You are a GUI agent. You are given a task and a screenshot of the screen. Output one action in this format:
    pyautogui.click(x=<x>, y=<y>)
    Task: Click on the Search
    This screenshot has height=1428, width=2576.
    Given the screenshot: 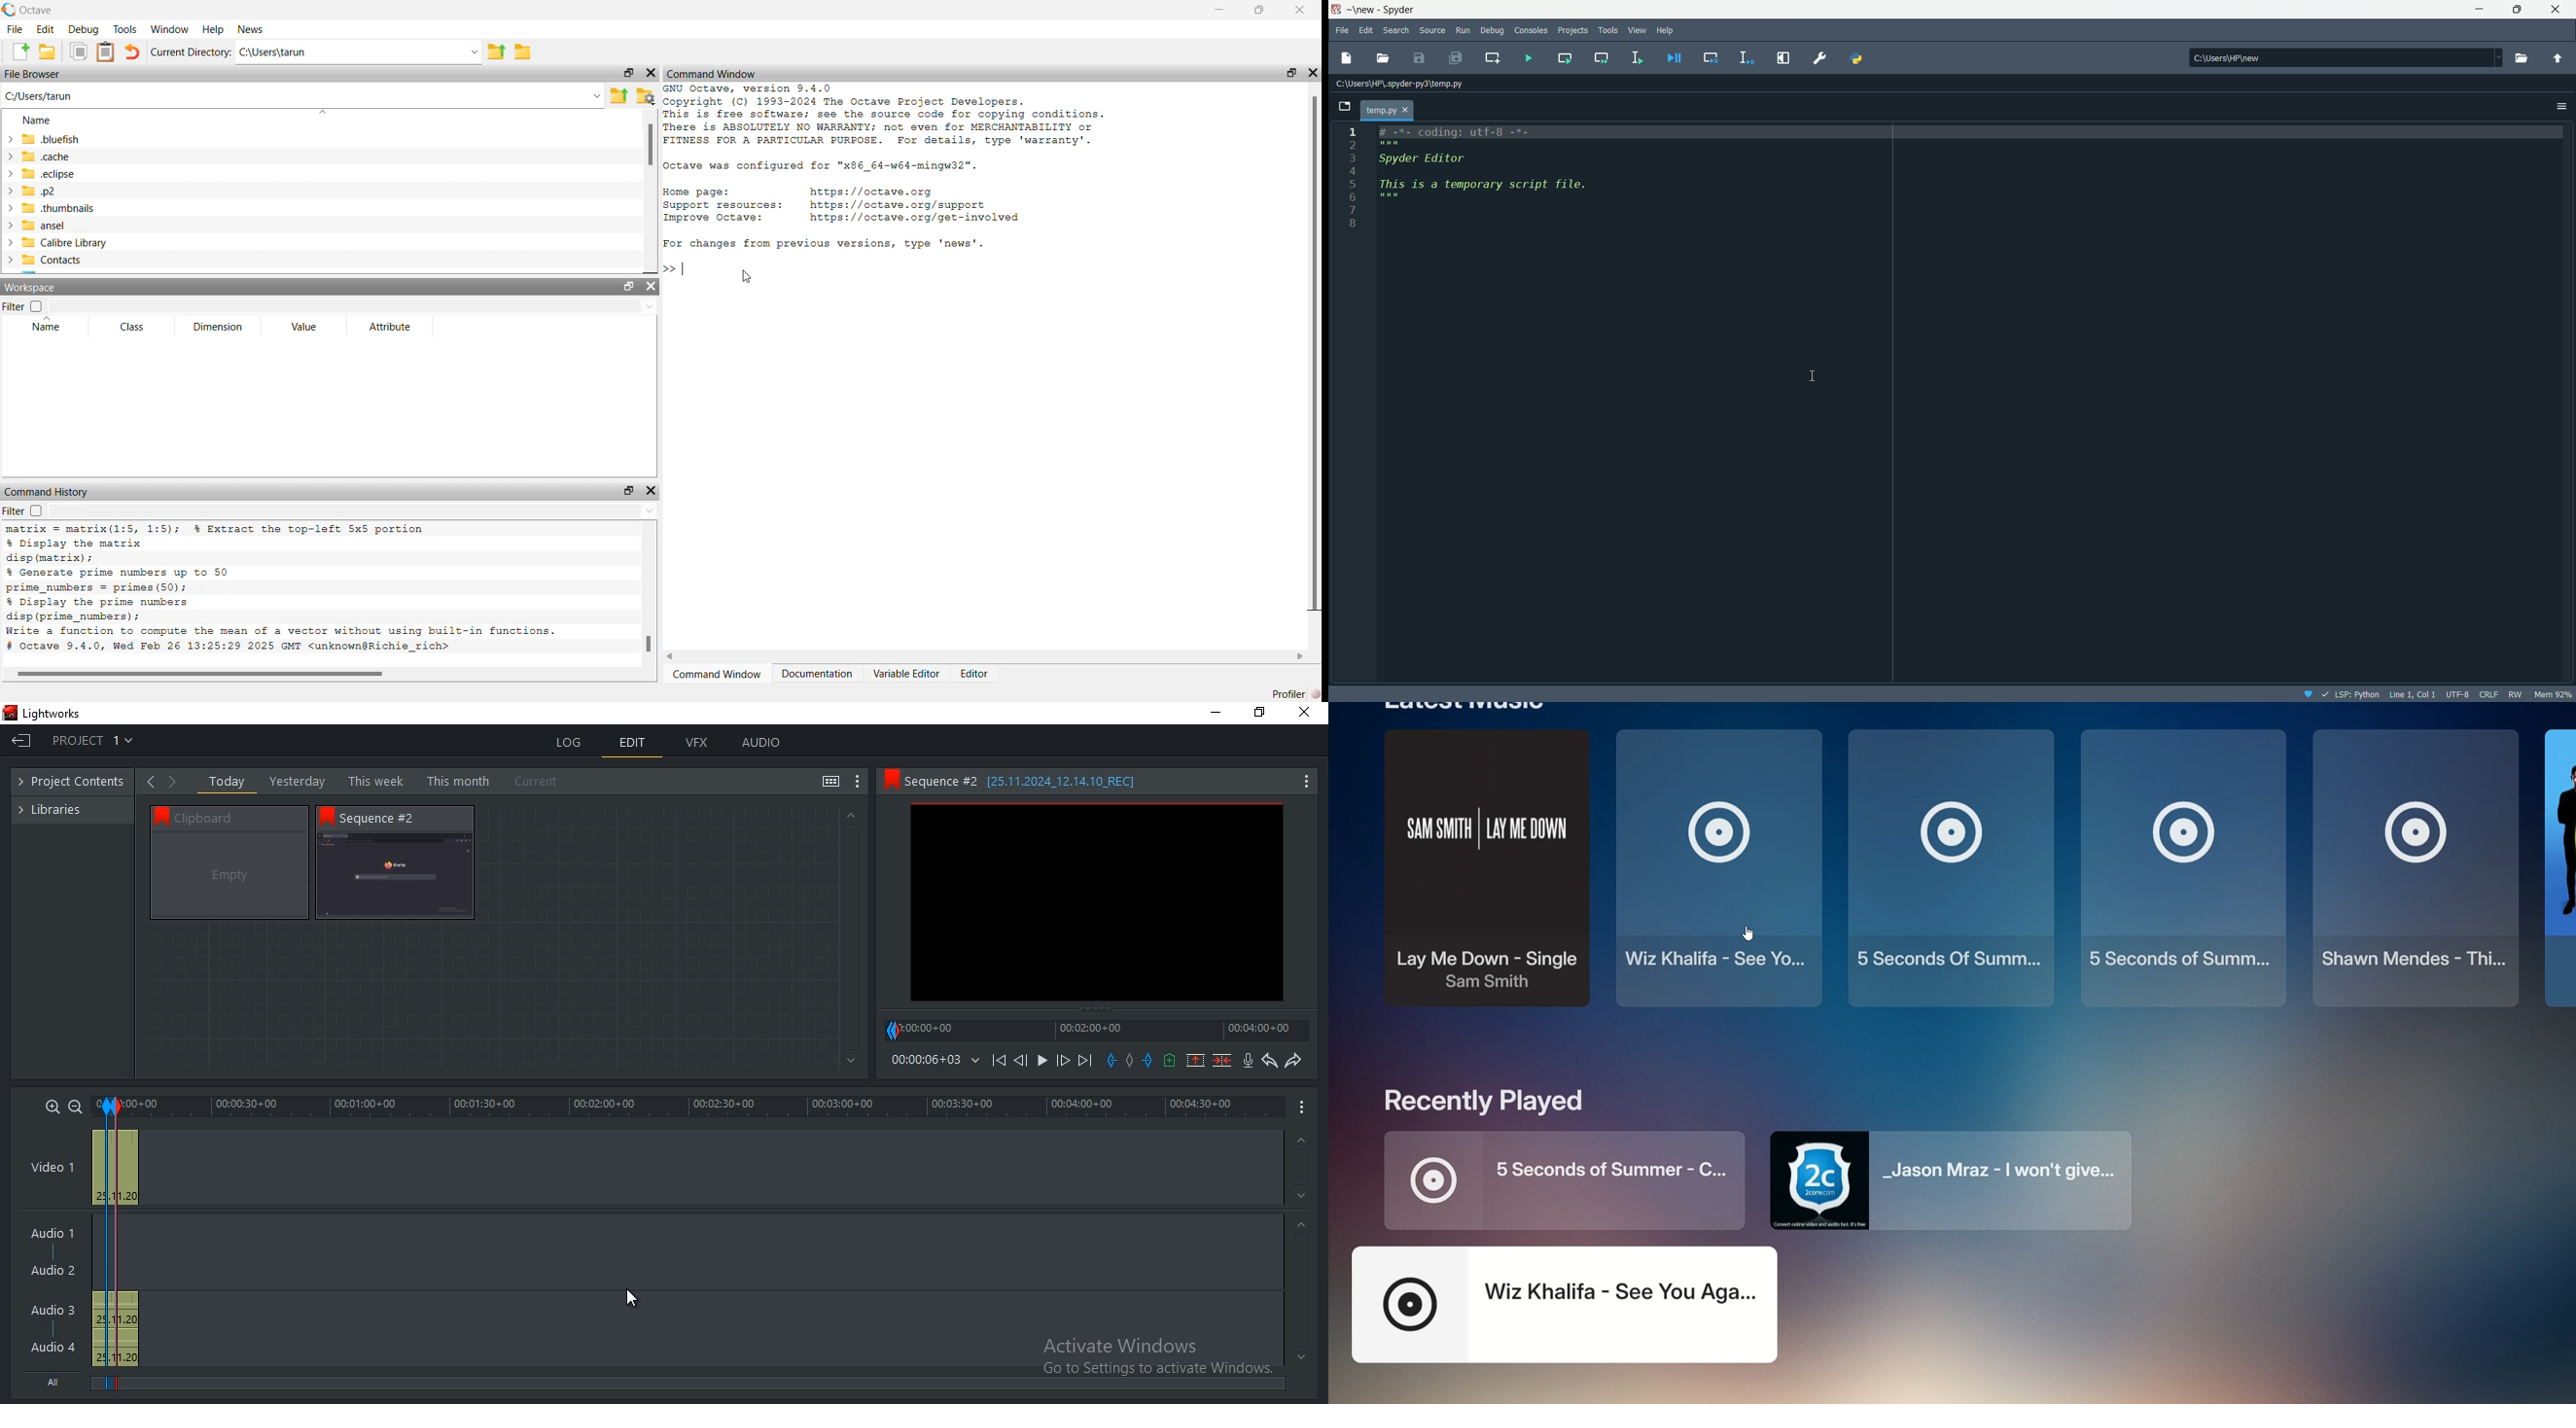 What is the action you would take?
    pyautogui.click(x=1397, y=31)
    